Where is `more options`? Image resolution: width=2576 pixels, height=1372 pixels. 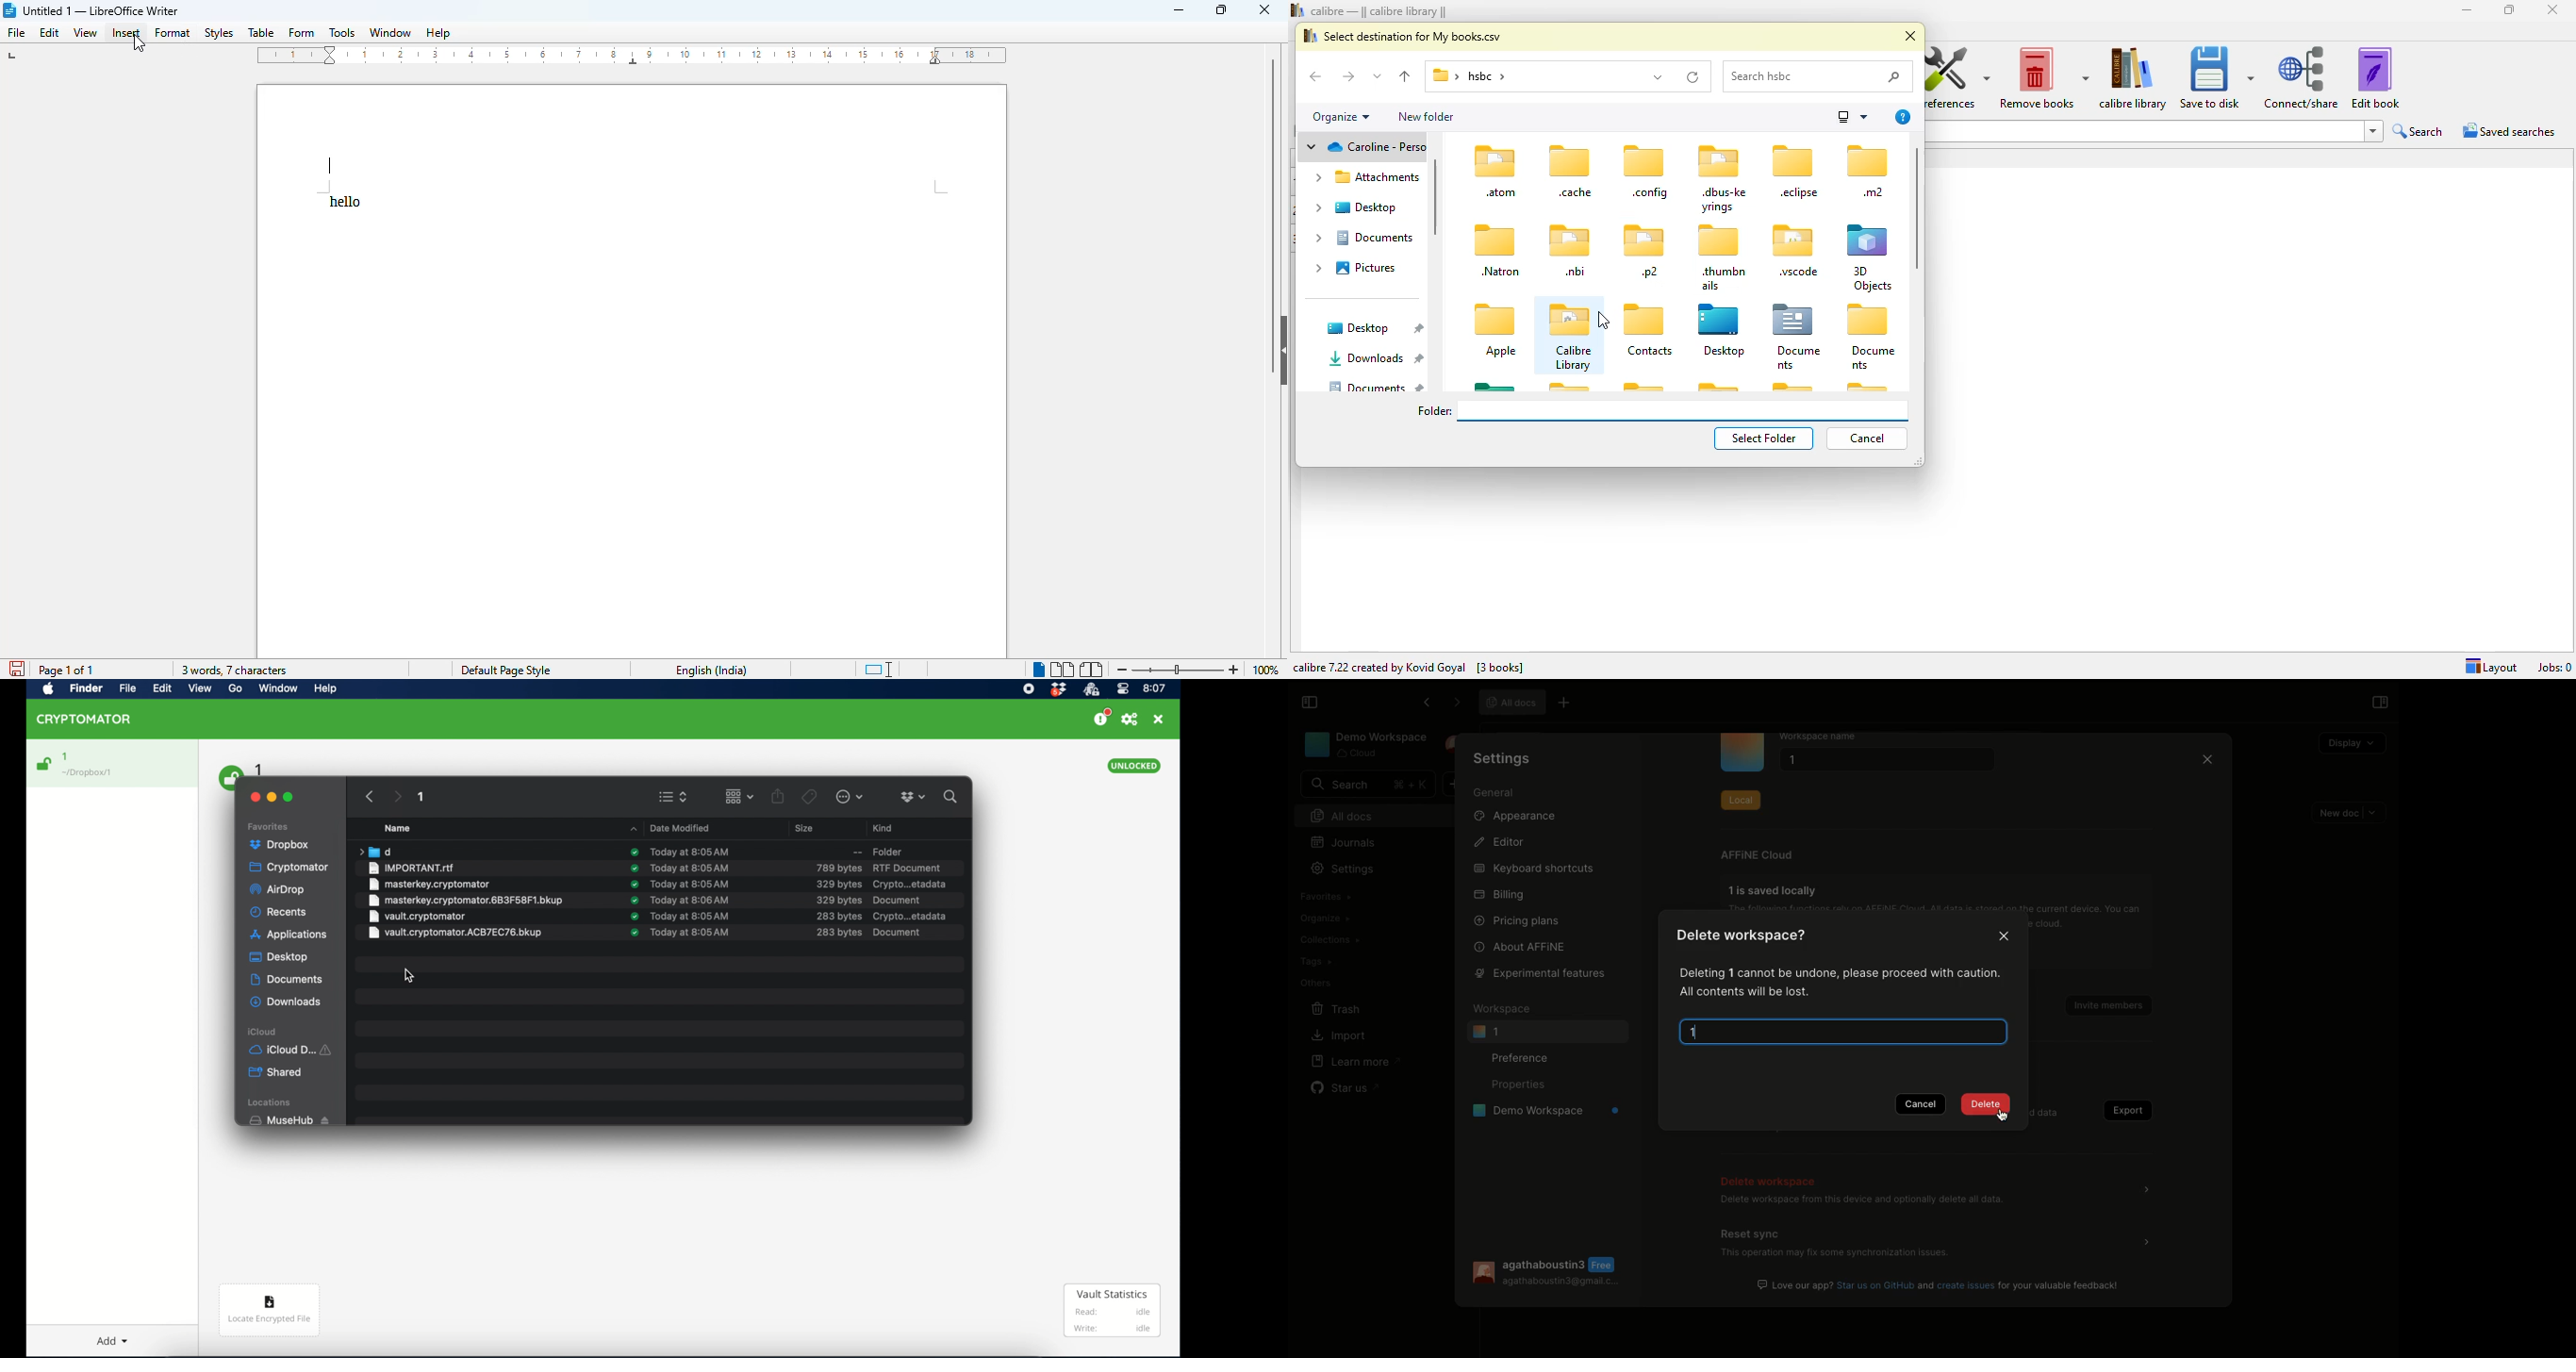
more options is located at coordinates (850, 797).